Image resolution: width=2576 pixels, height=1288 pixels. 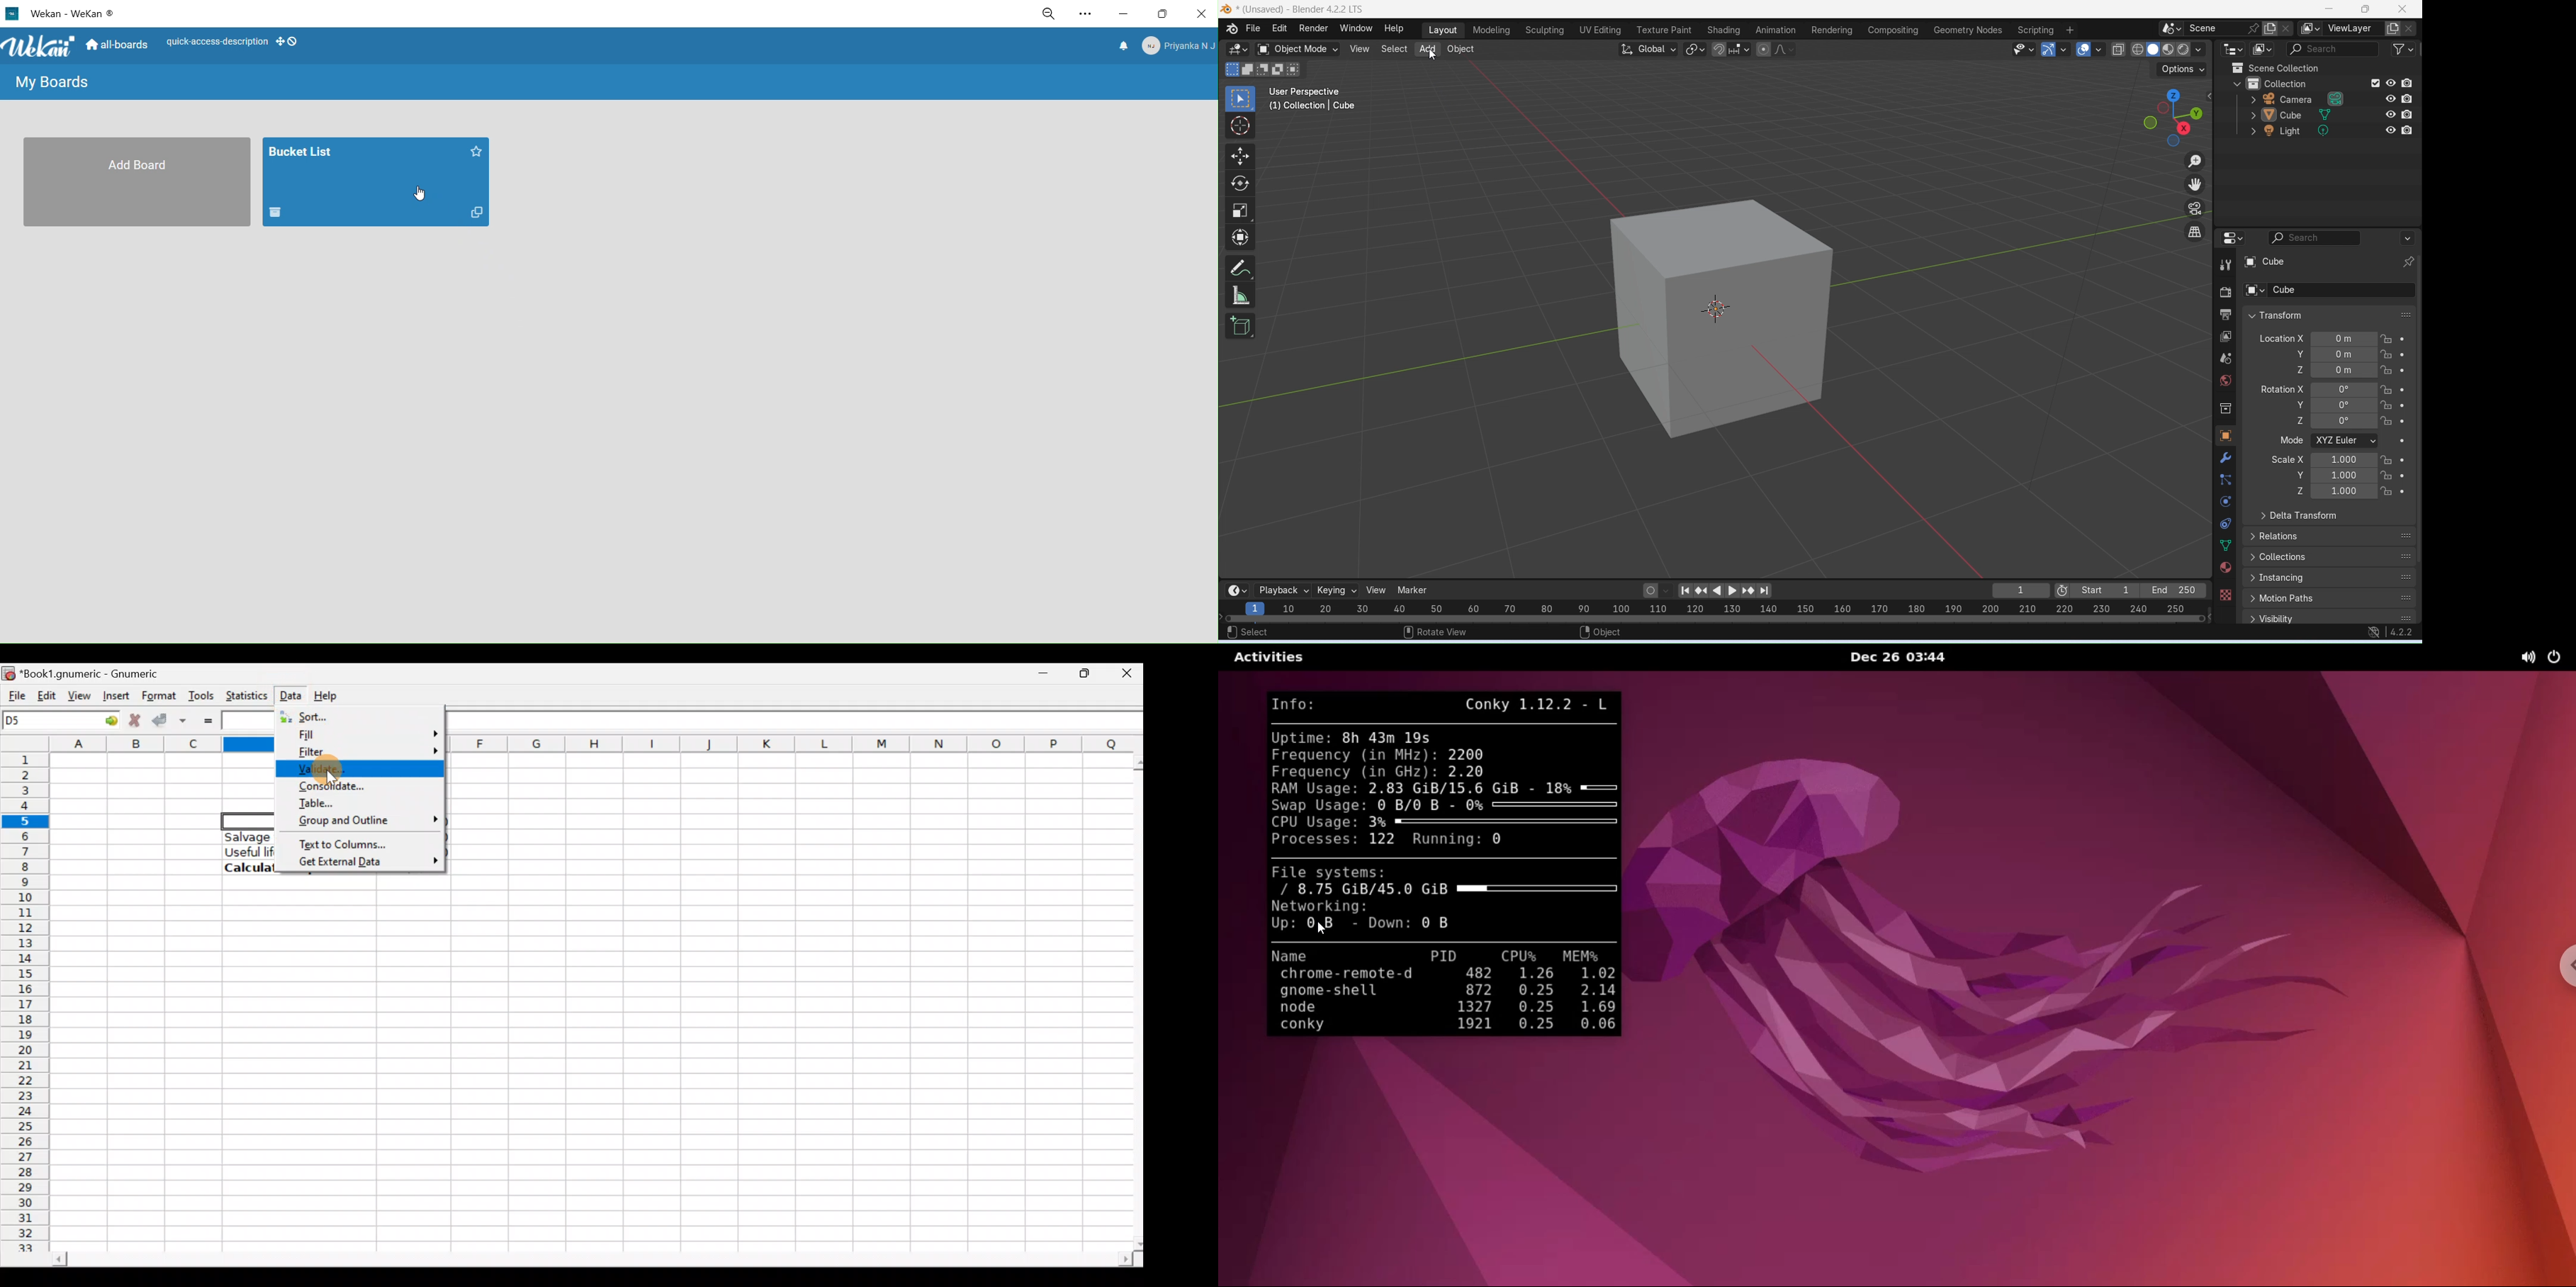 What do you see at coordinates (1394, 49) in the screenshot?
I see `Select` at bounding box center [1394, 49].